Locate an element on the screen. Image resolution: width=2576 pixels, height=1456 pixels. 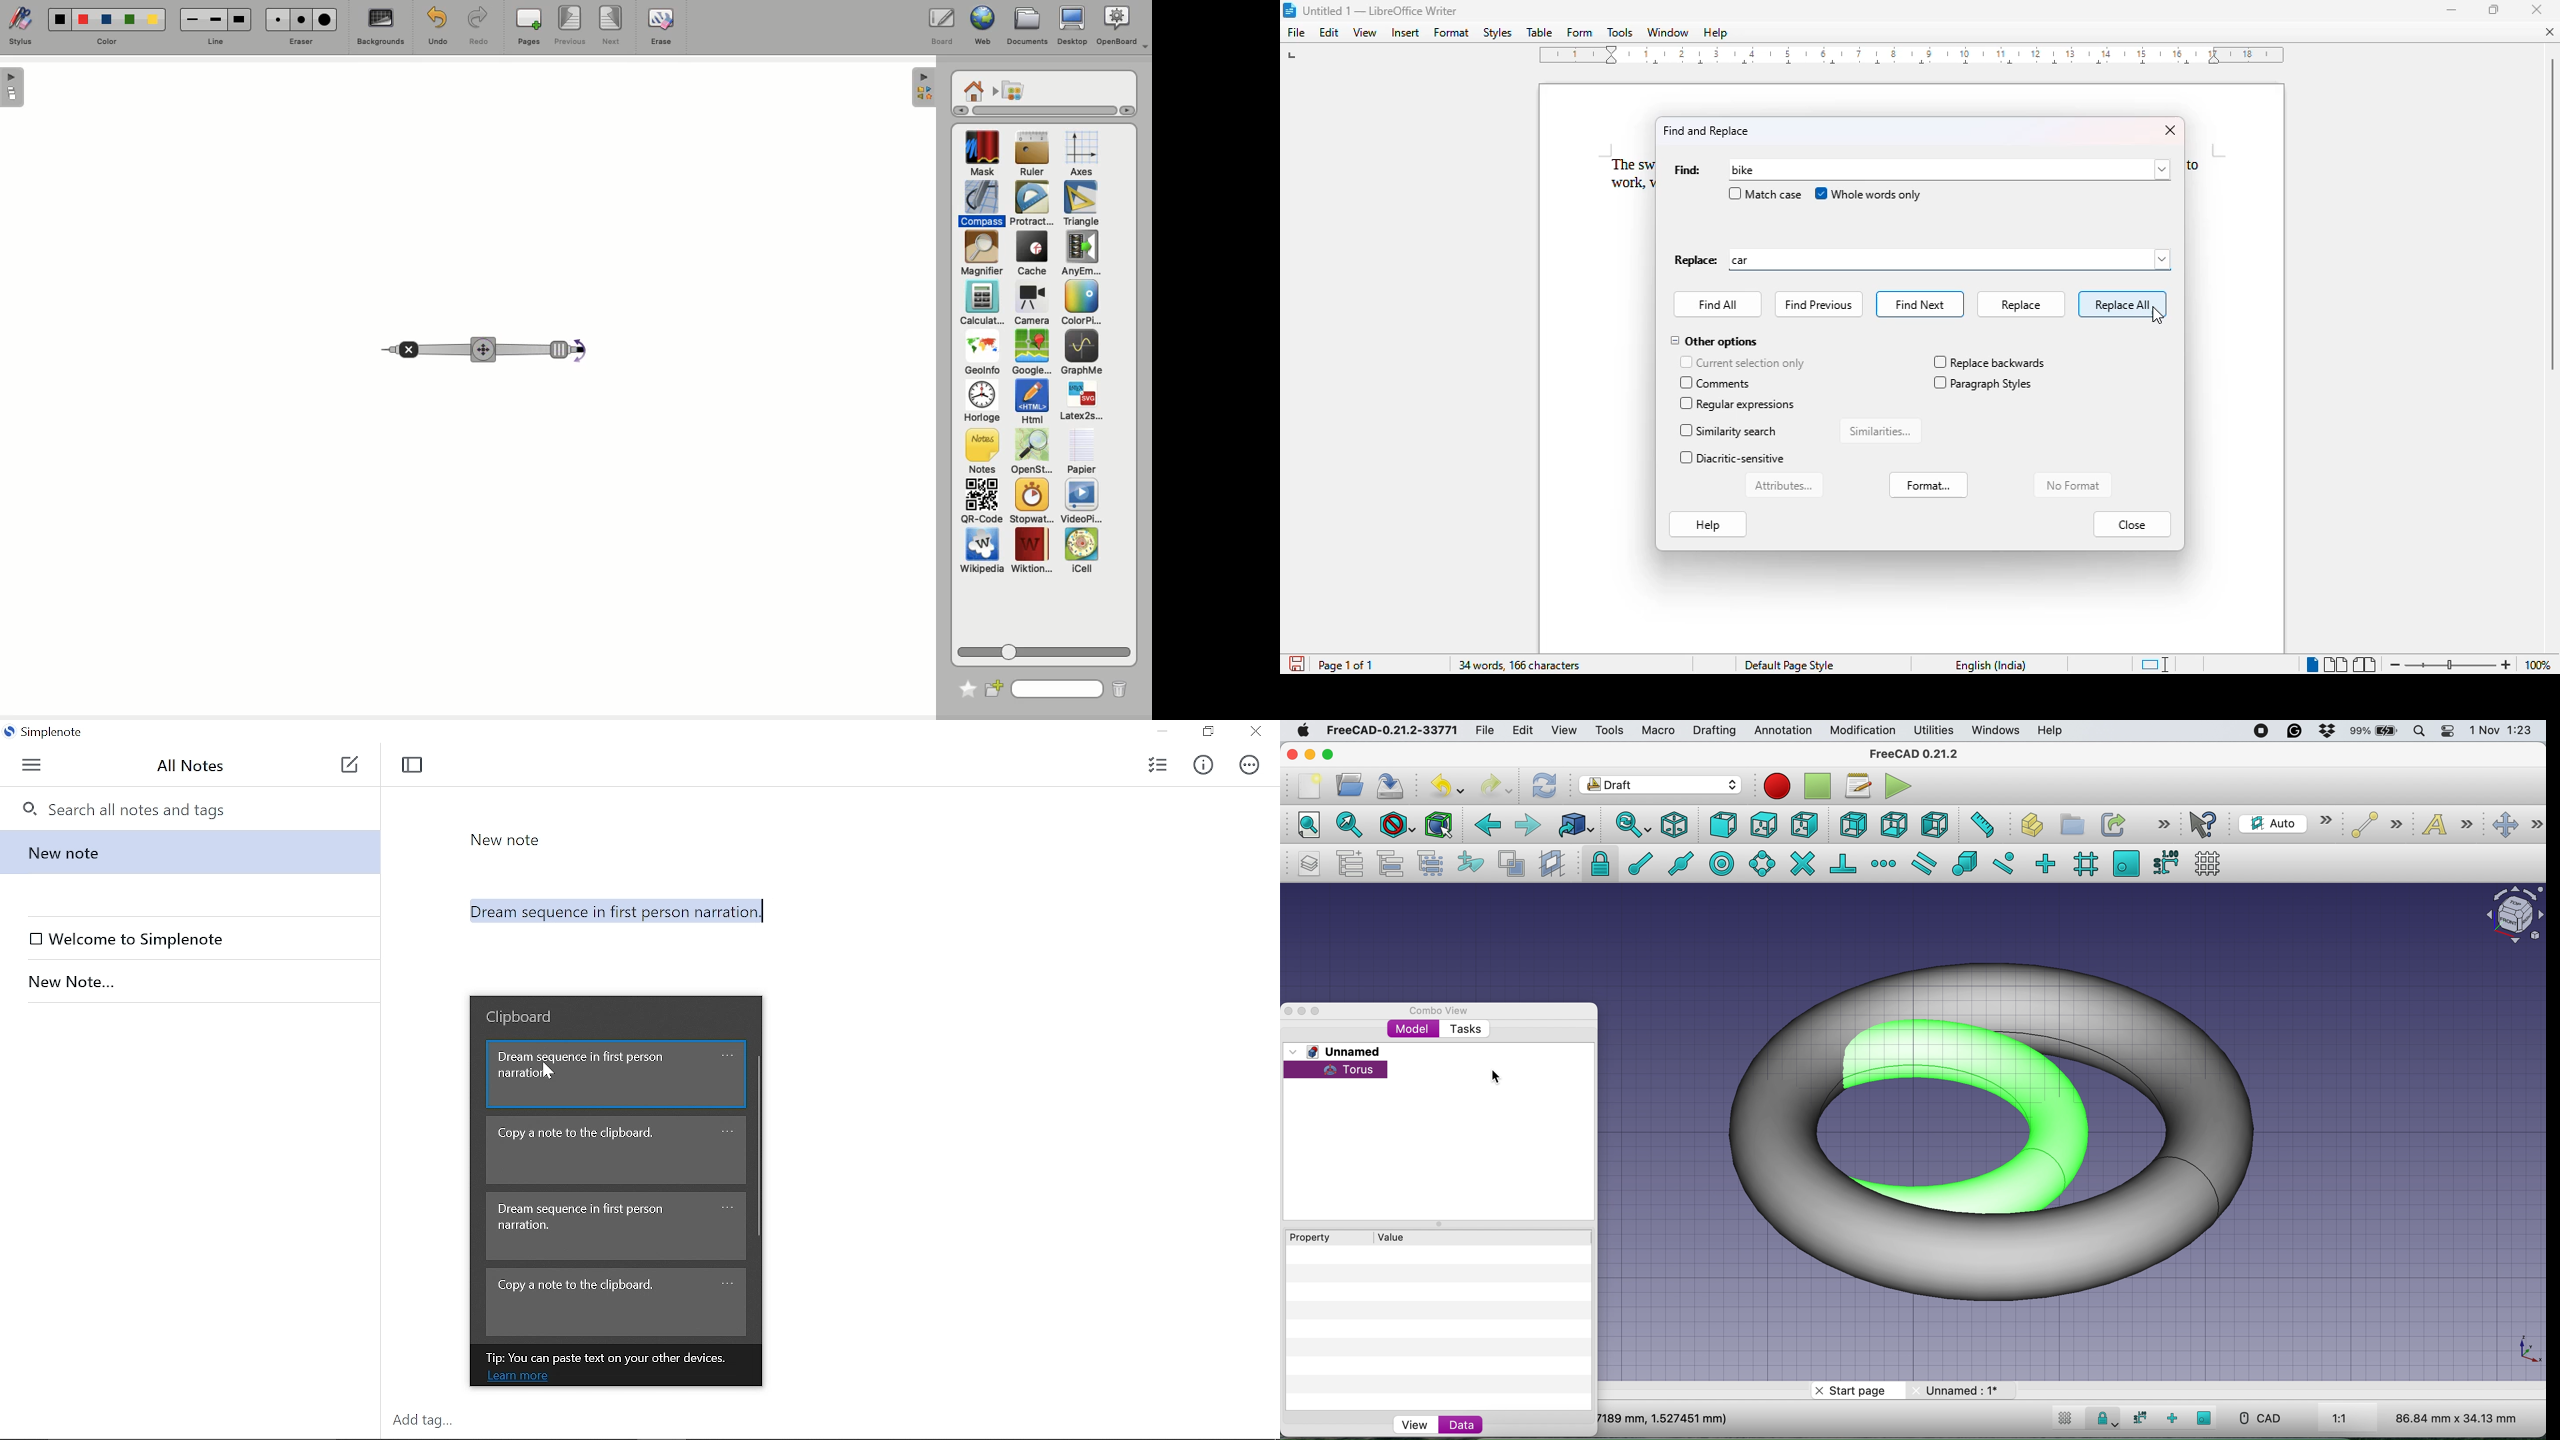
diacritic-sensitive is located at coordinates (1733, 459).